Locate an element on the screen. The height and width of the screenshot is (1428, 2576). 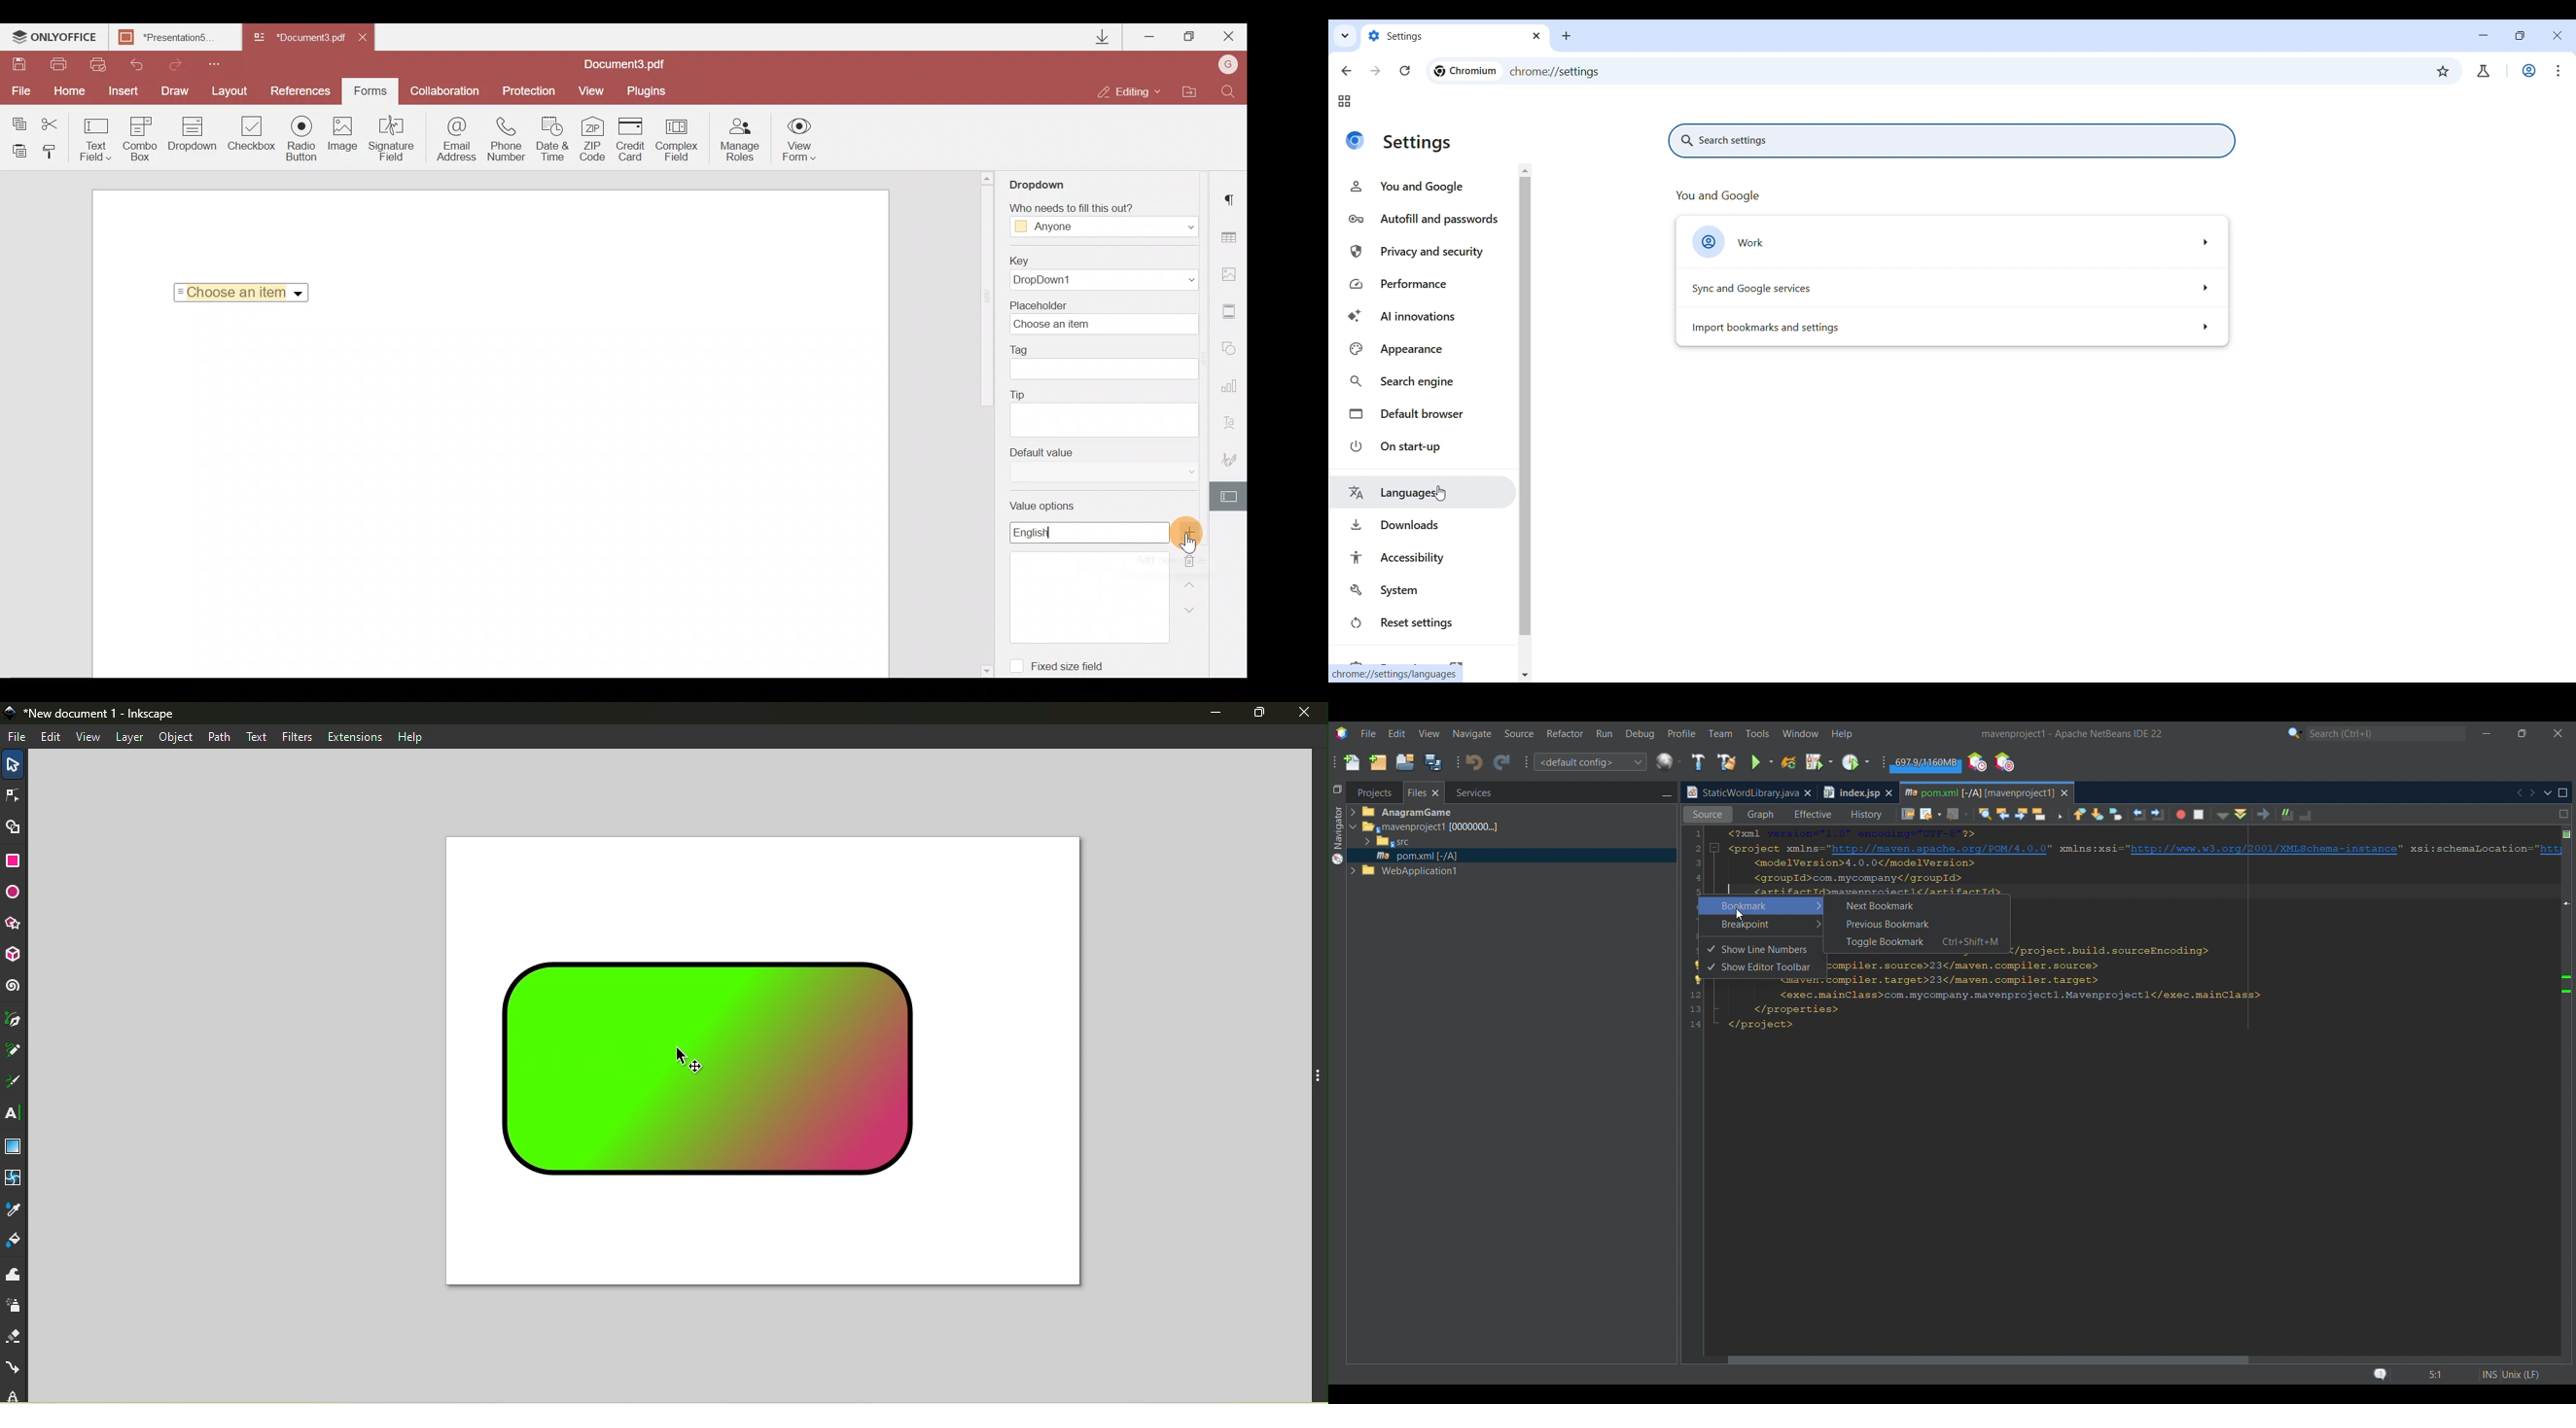
View is located at coordinates (88, 737).